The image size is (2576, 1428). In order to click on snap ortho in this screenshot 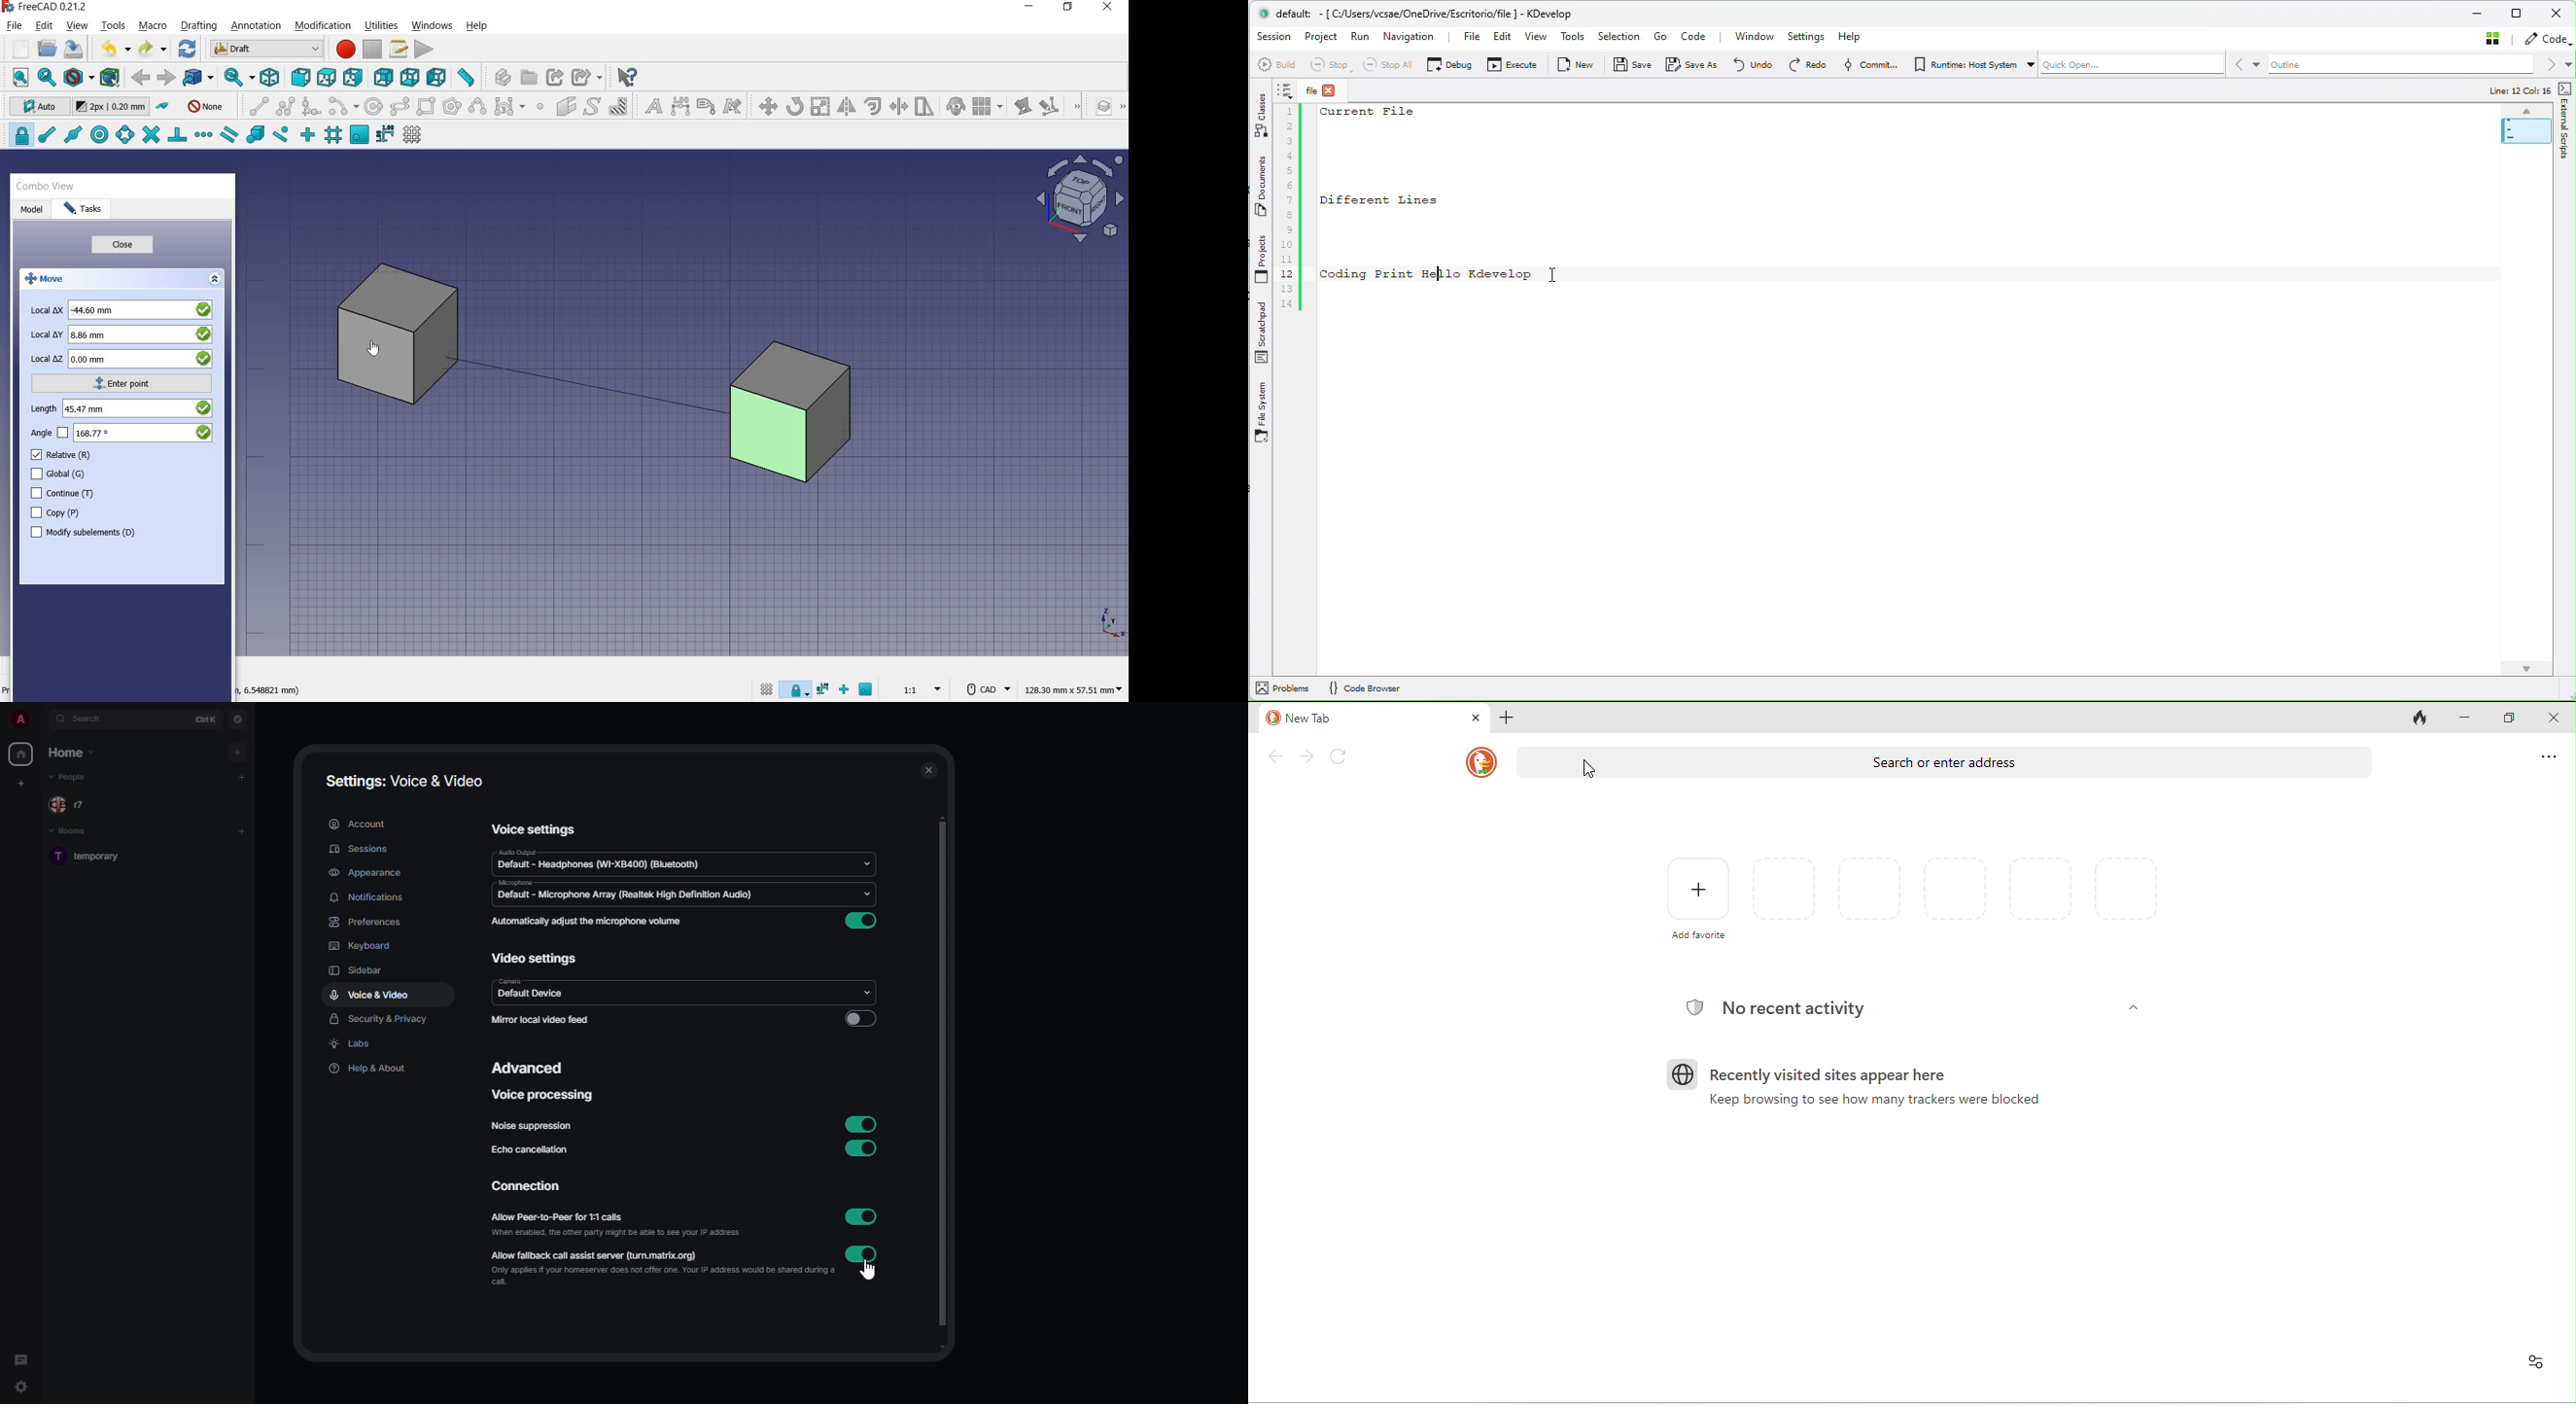, I will do `click(307, 134)`.